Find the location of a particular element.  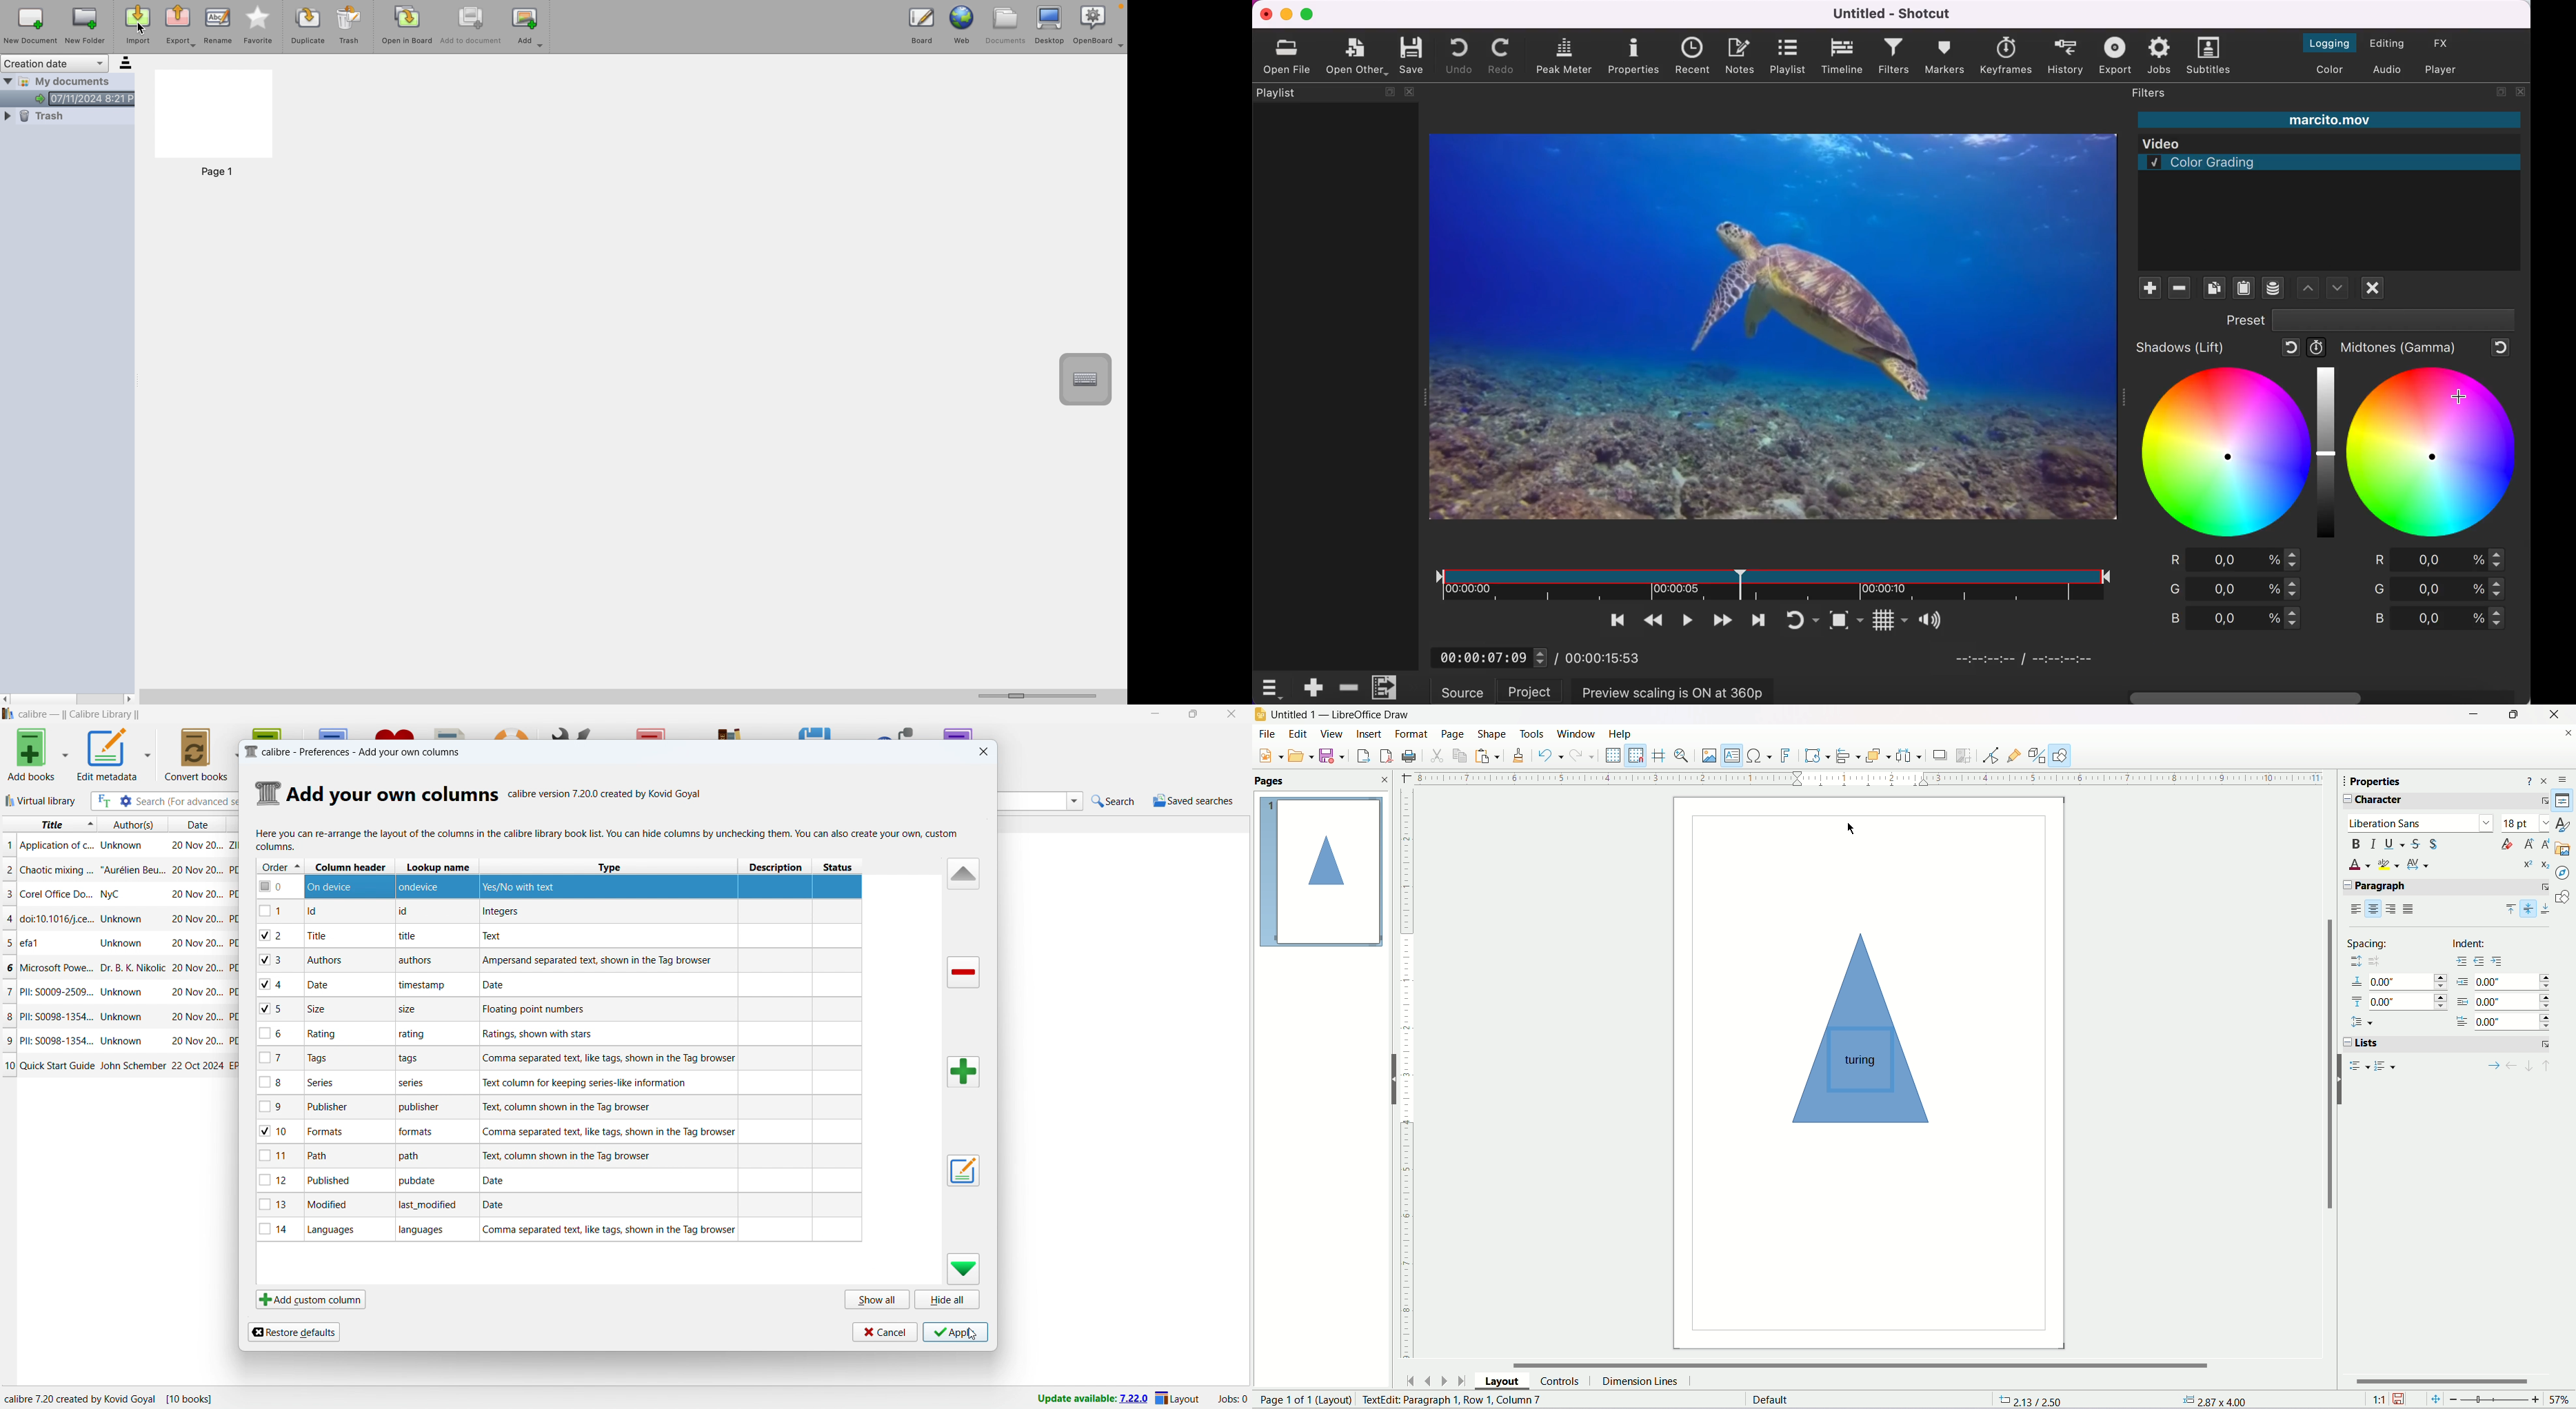

Move to last page is located at coordinates (1465, 1379).